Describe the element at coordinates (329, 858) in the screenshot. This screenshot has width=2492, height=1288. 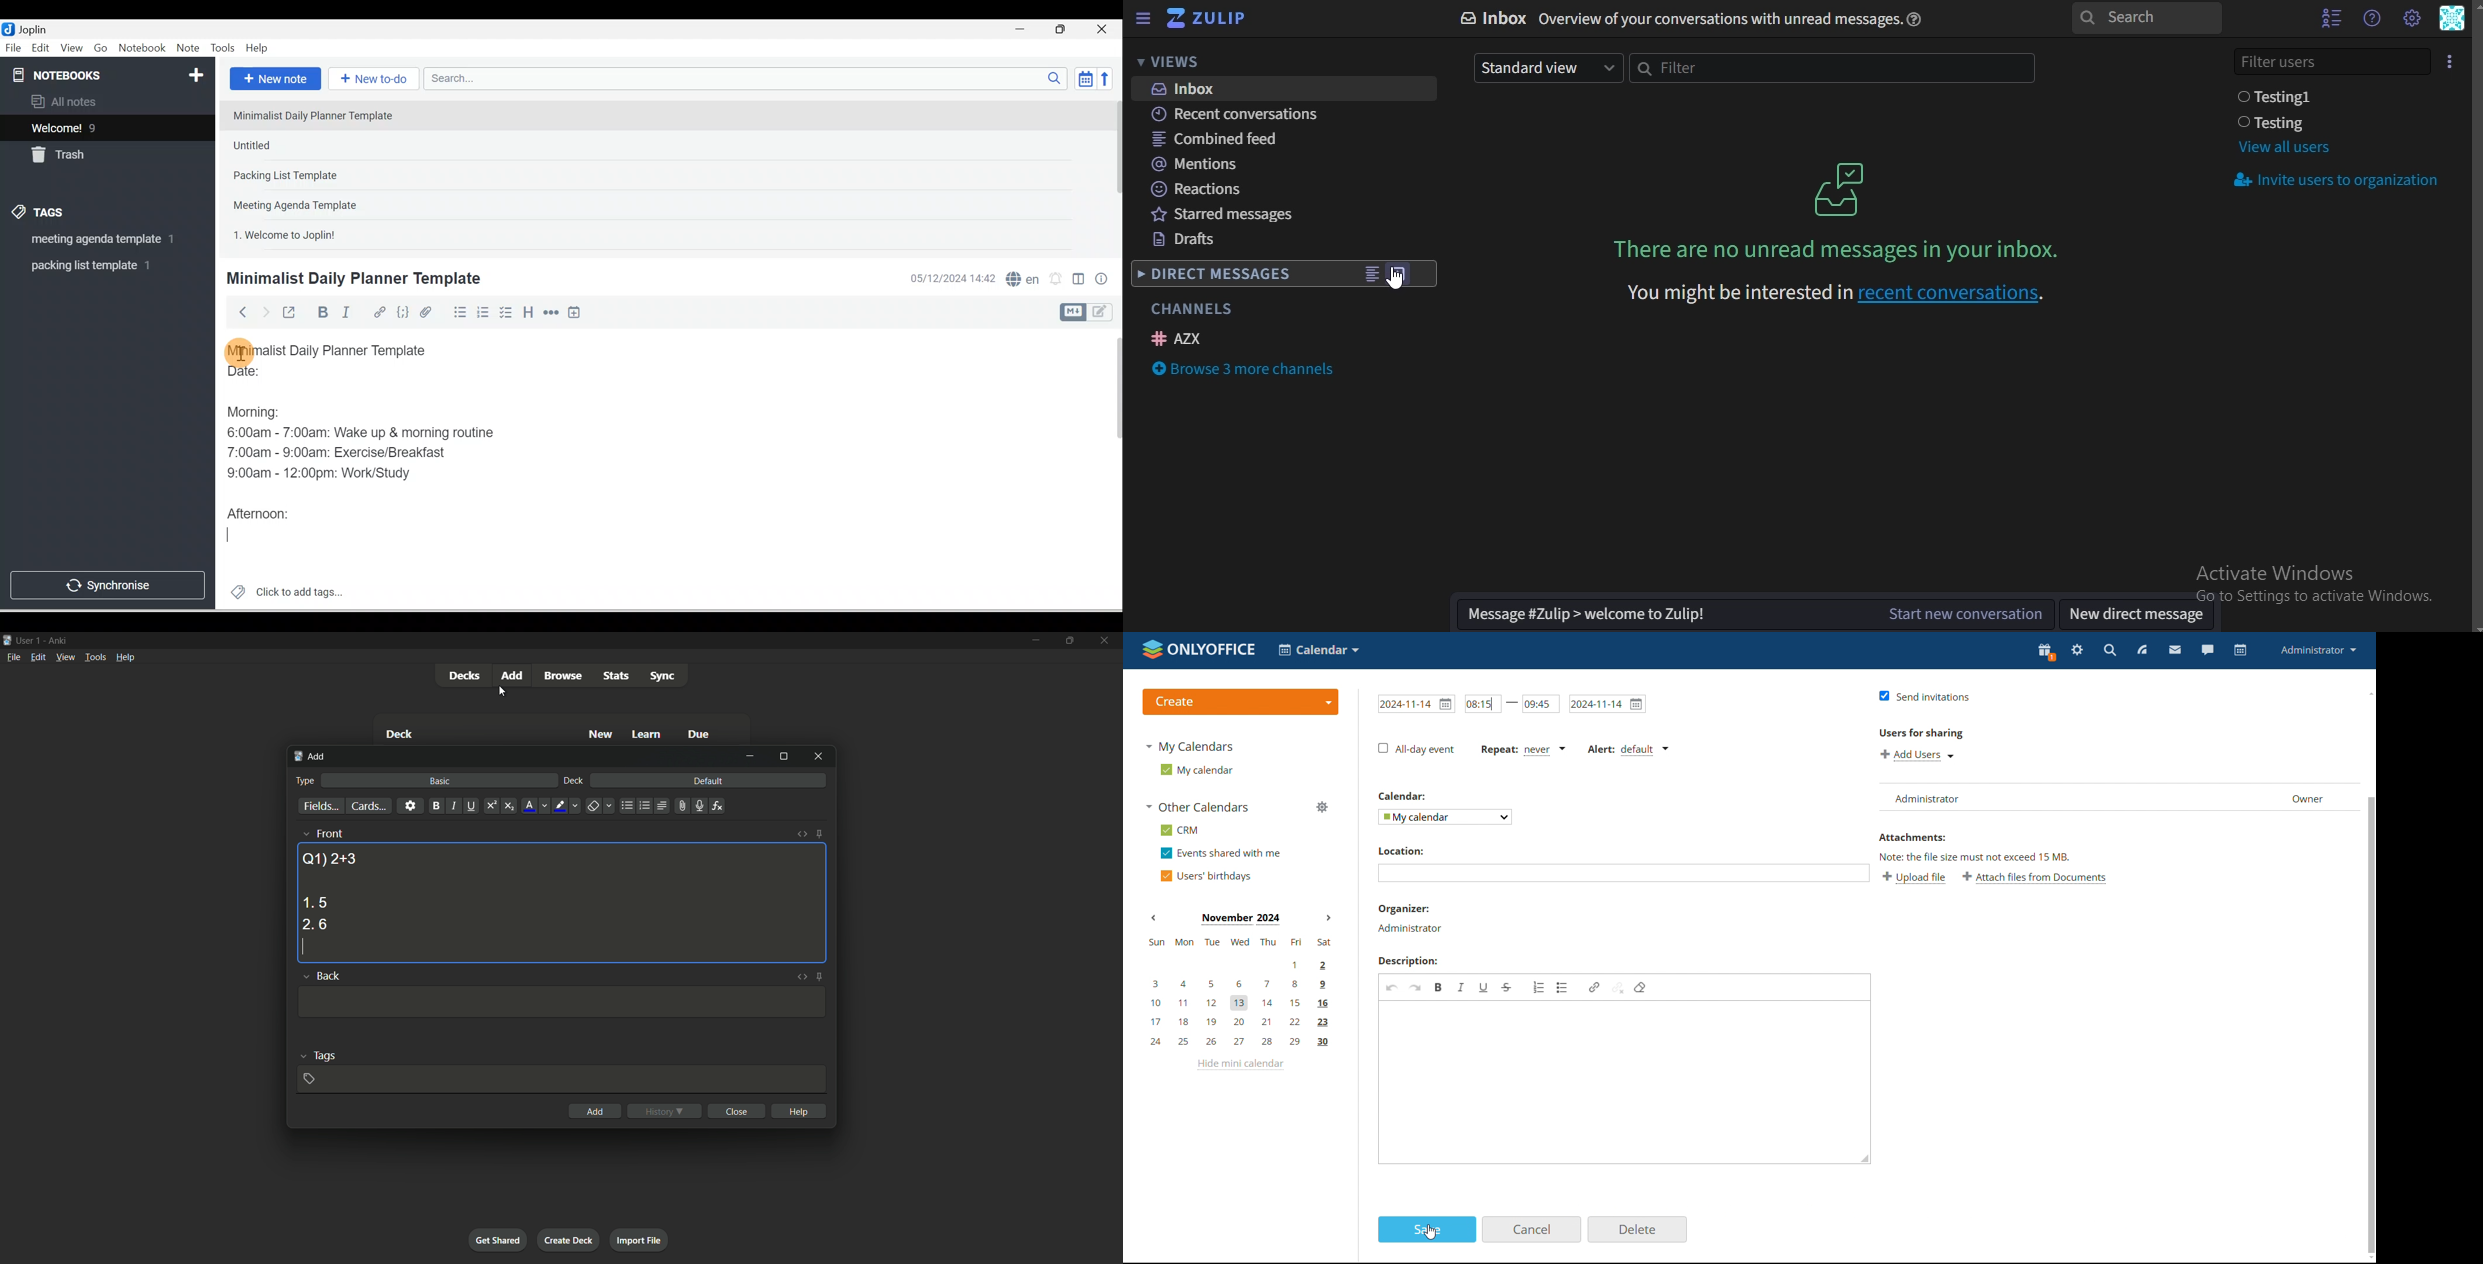
I see `question` at that location.